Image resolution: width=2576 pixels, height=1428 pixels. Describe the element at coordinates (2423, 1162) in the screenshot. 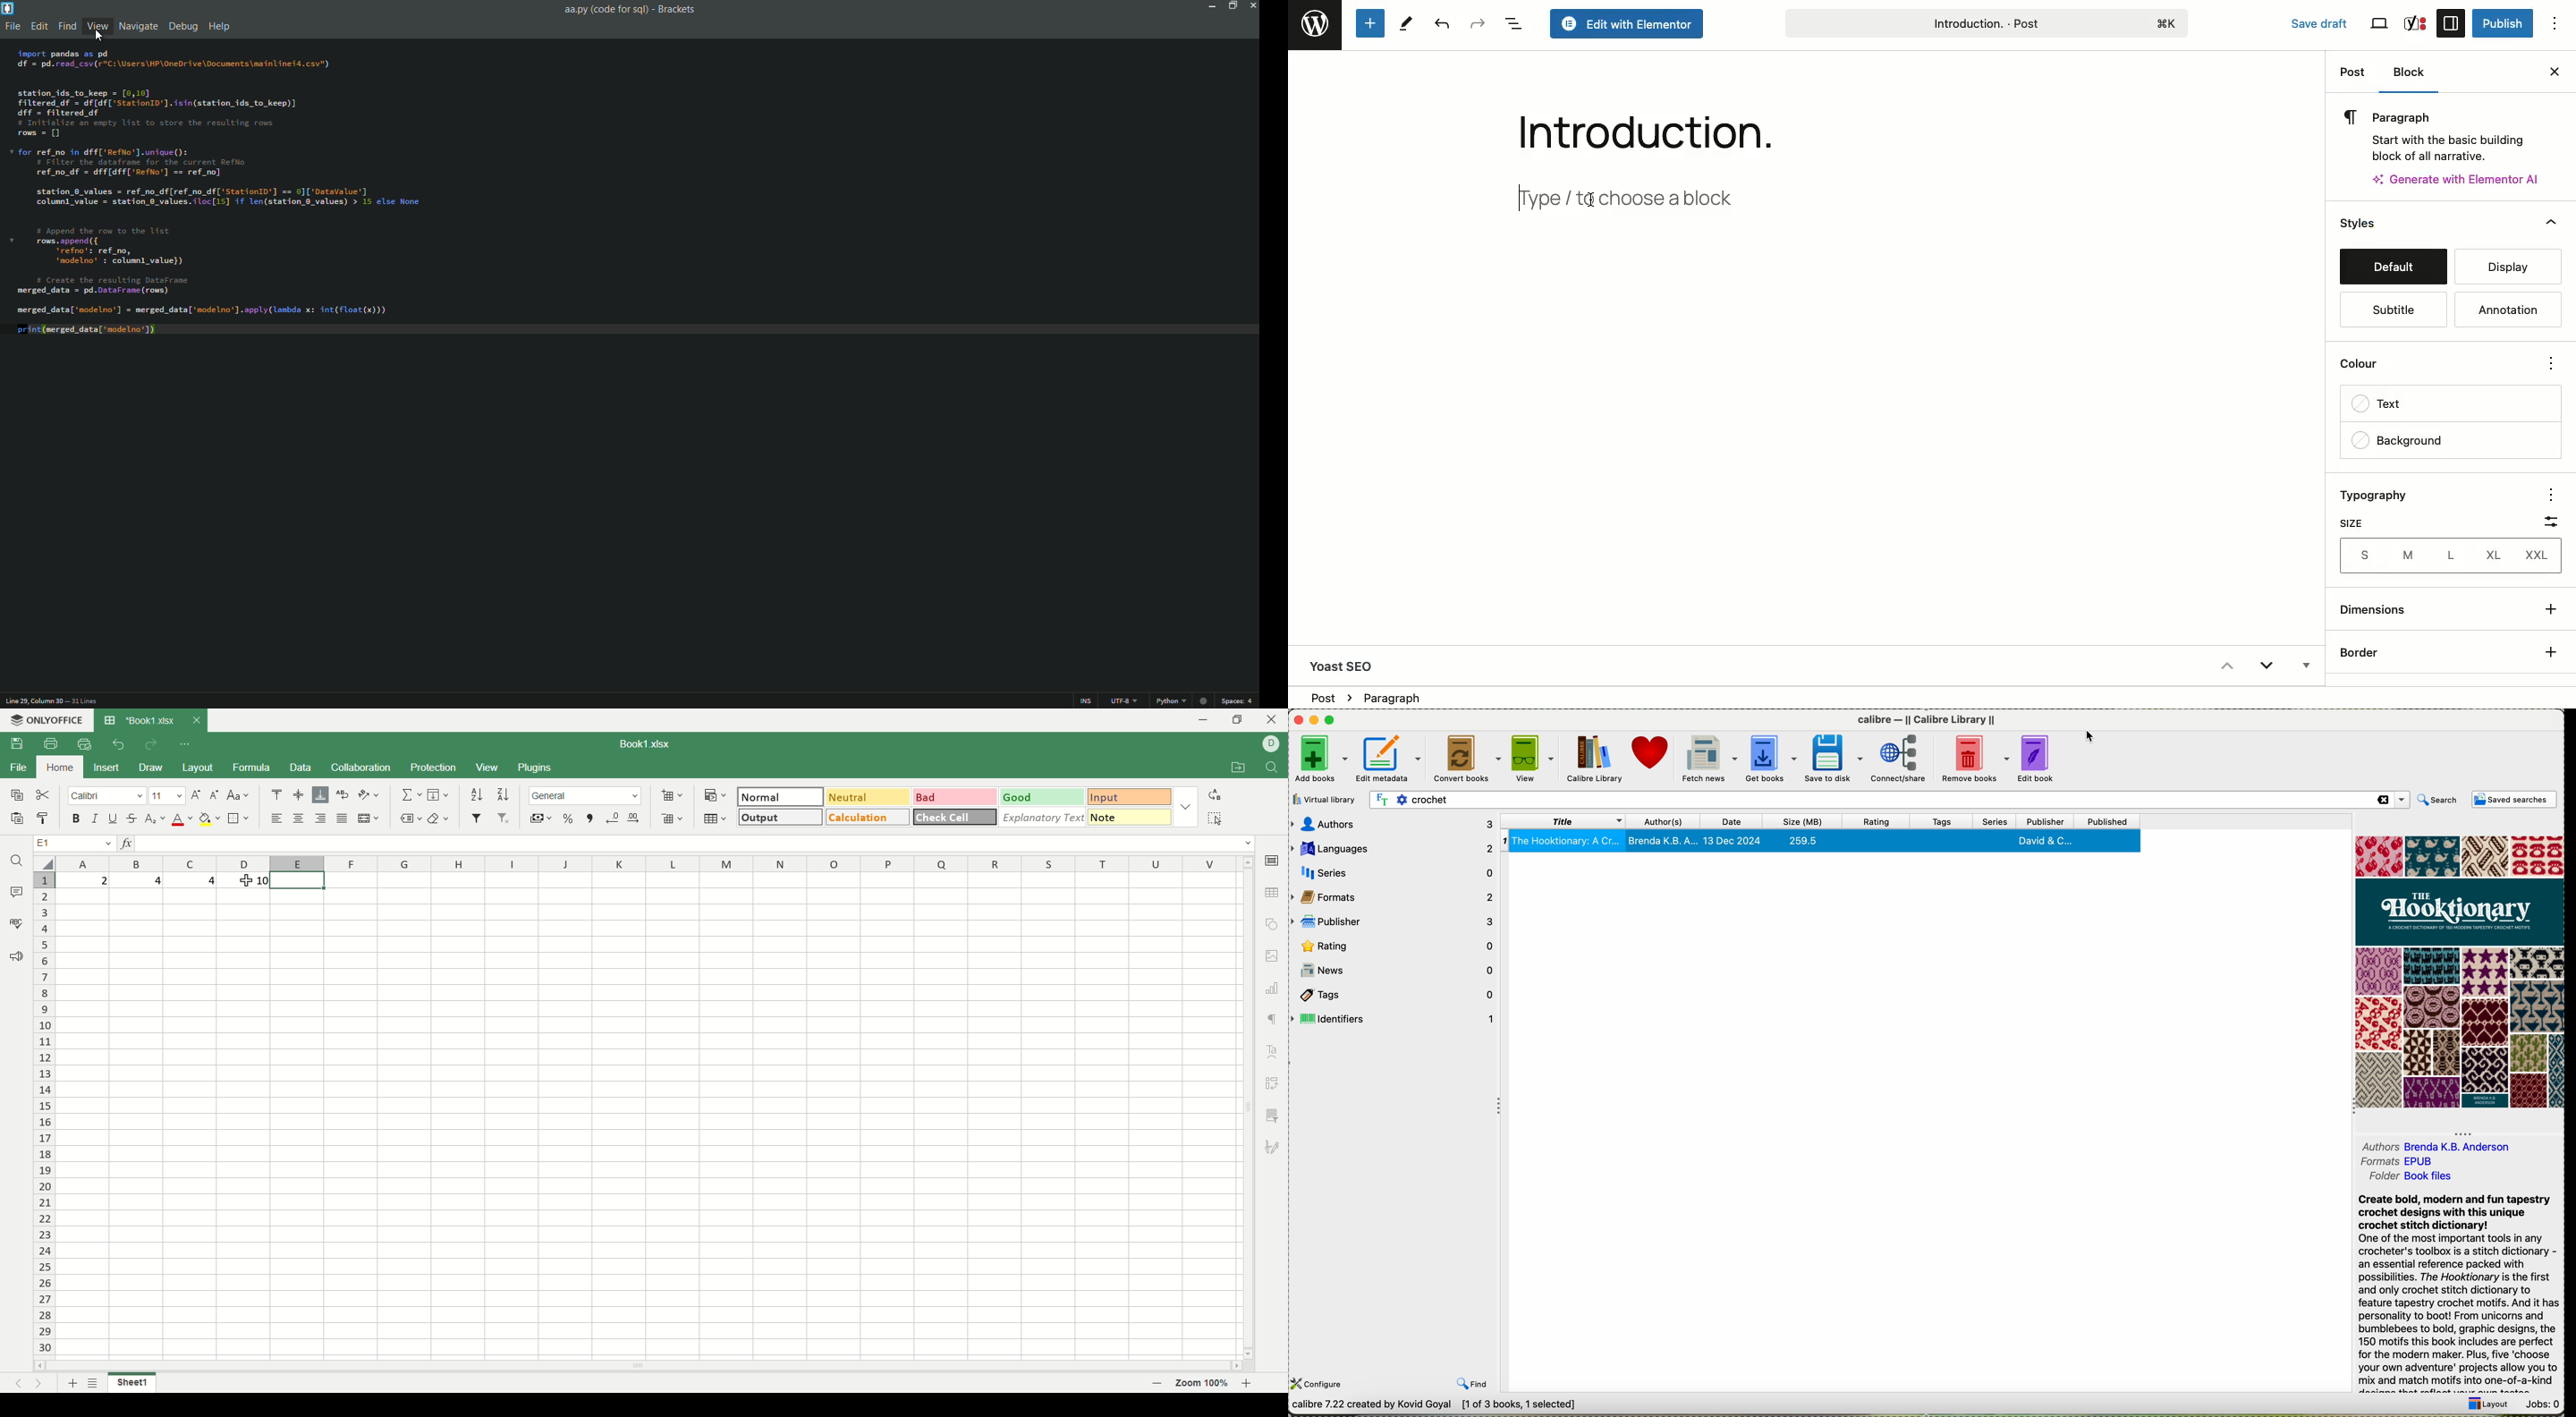

I see `EPUB` at that location.